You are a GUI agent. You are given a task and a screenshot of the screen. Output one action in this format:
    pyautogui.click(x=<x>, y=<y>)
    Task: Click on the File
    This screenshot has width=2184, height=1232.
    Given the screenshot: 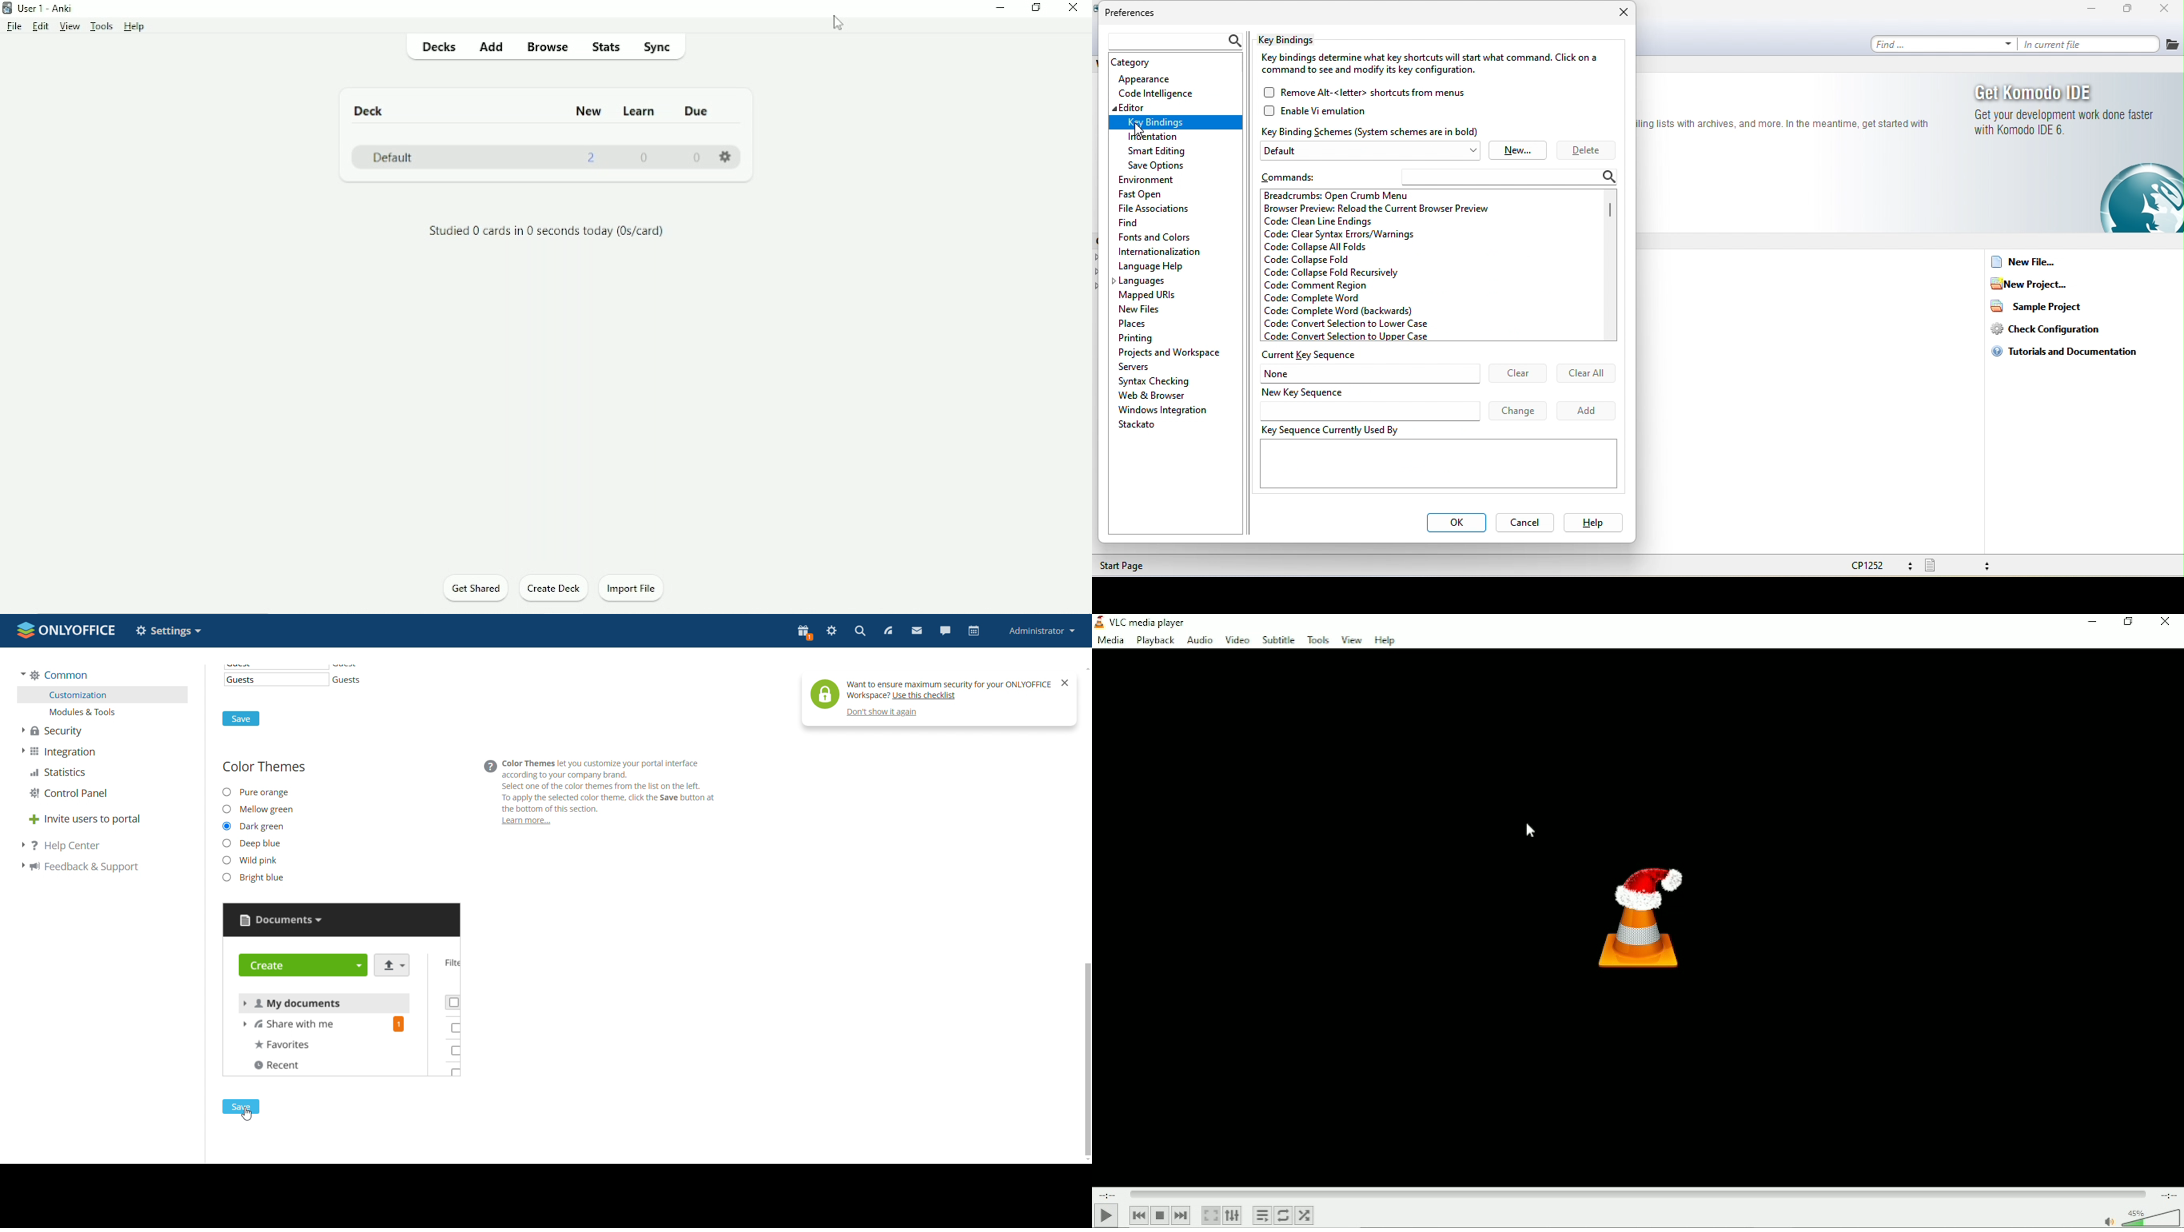 What is the action you would take?
    pyautogui.click(x=15, y=26)
    